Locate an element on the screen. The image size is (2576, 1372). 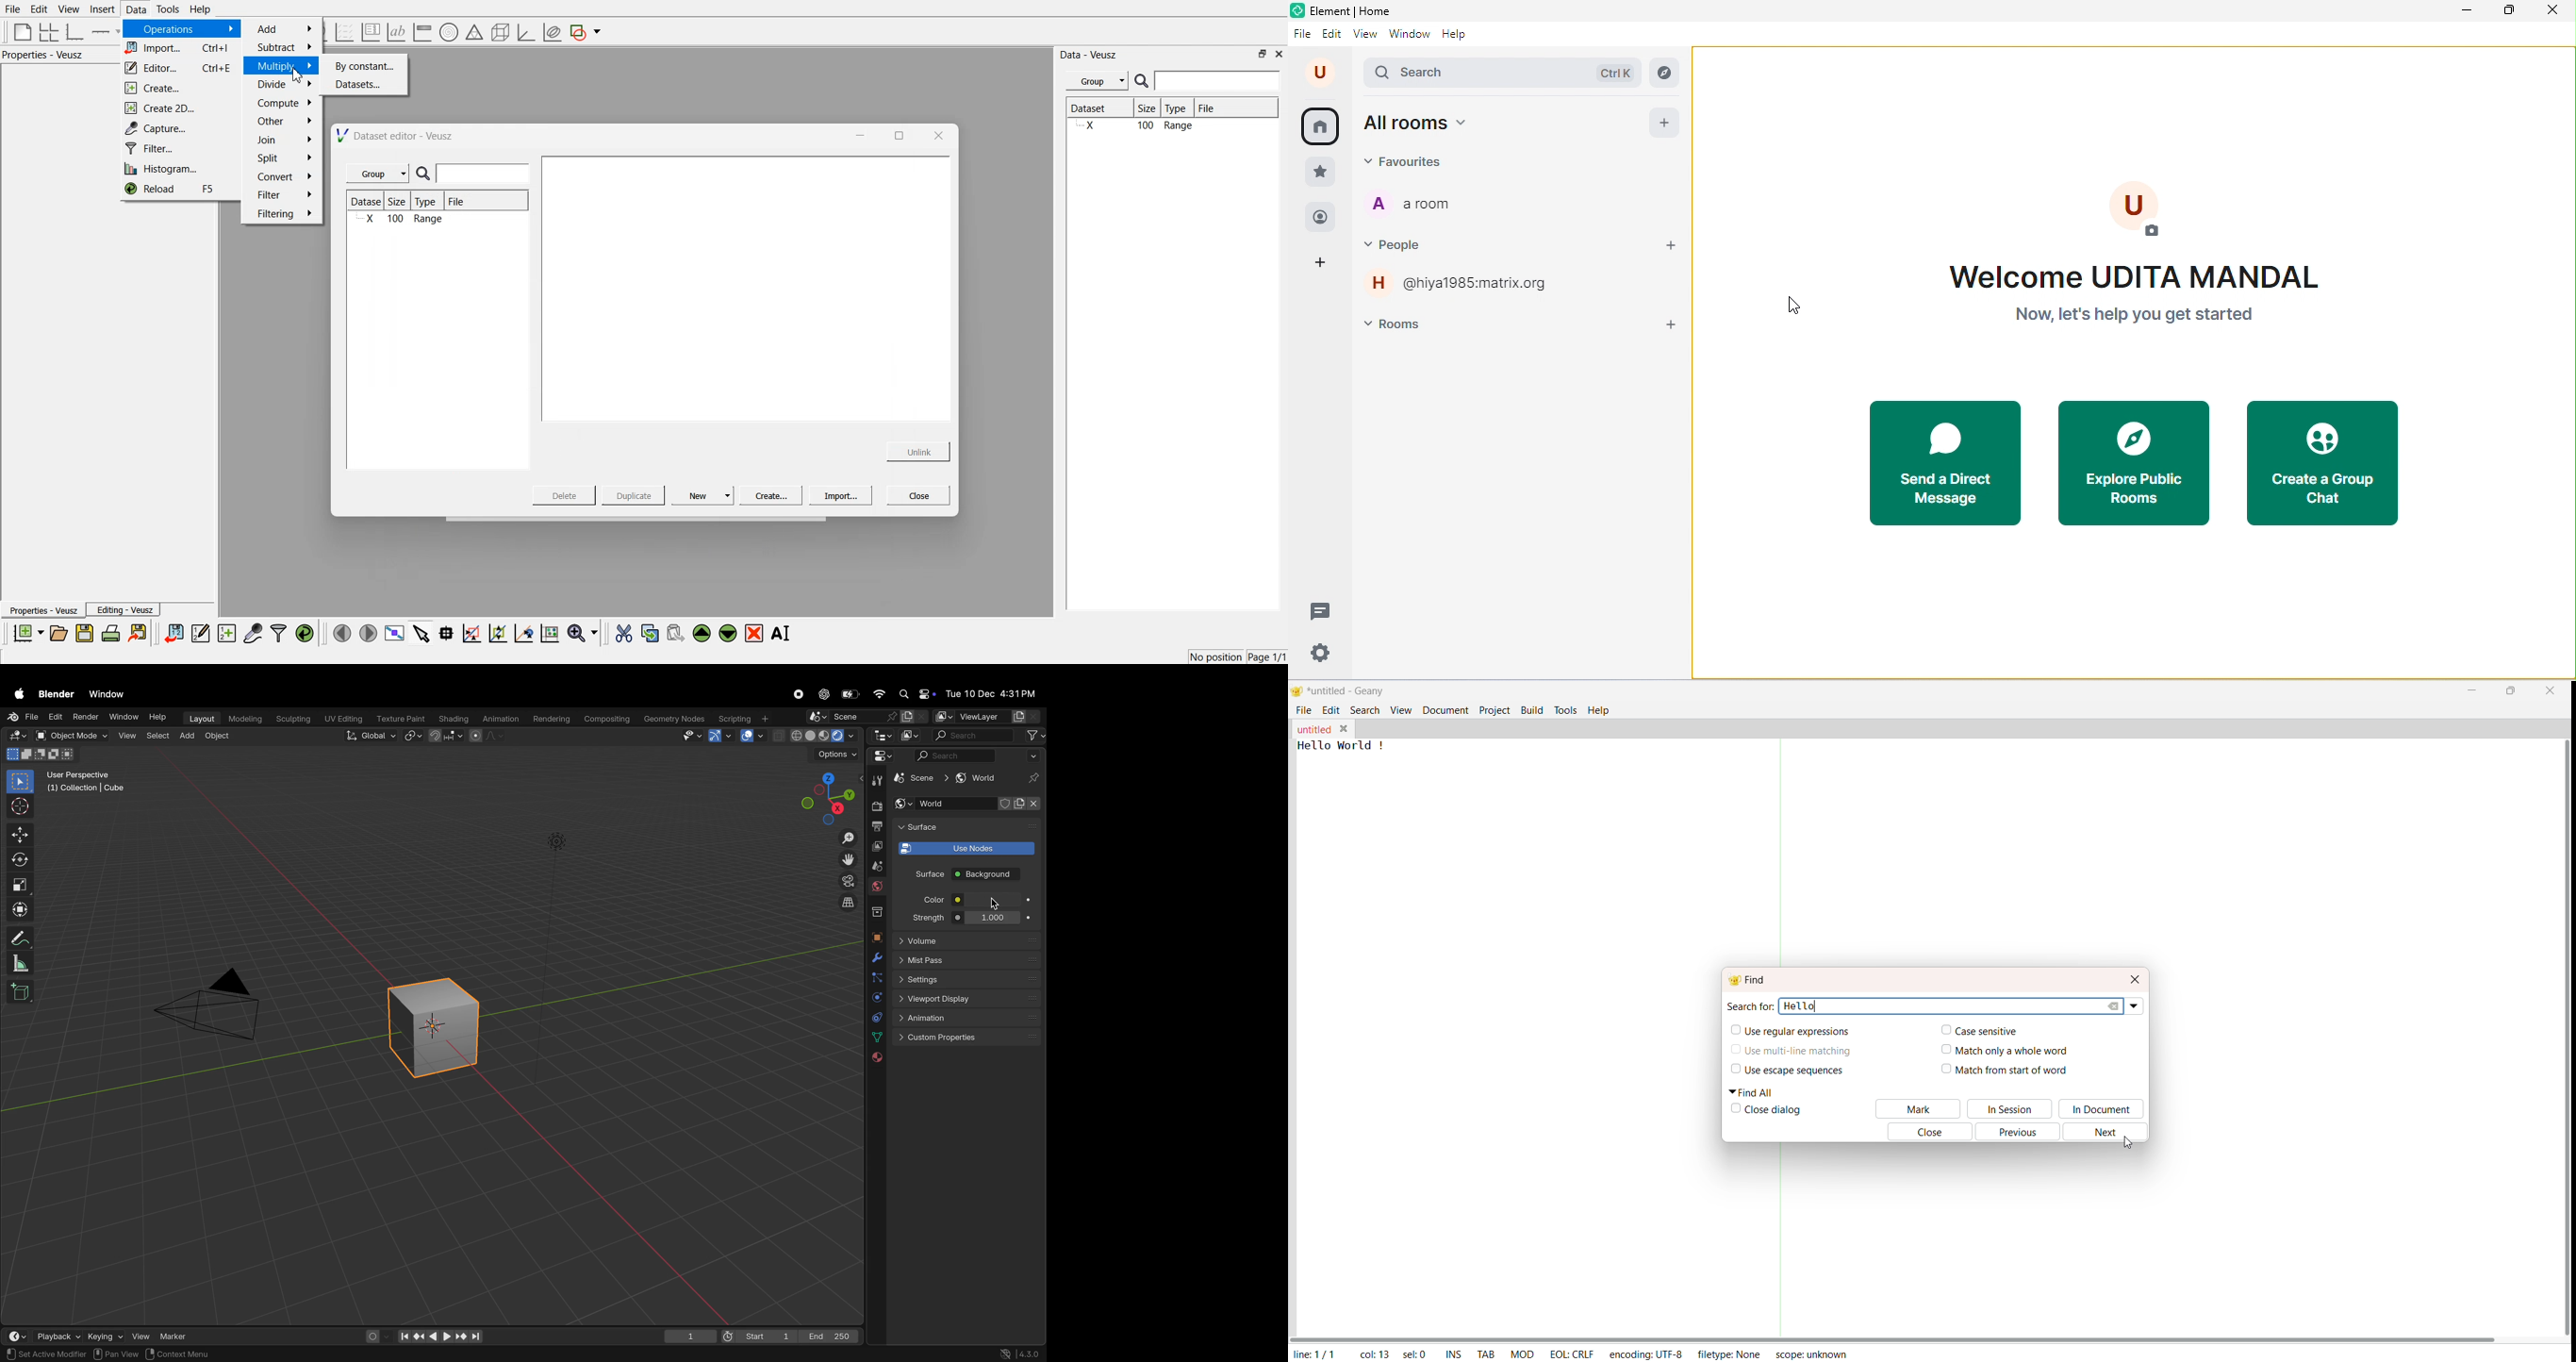
Tools is located at coordinates (166, 9).